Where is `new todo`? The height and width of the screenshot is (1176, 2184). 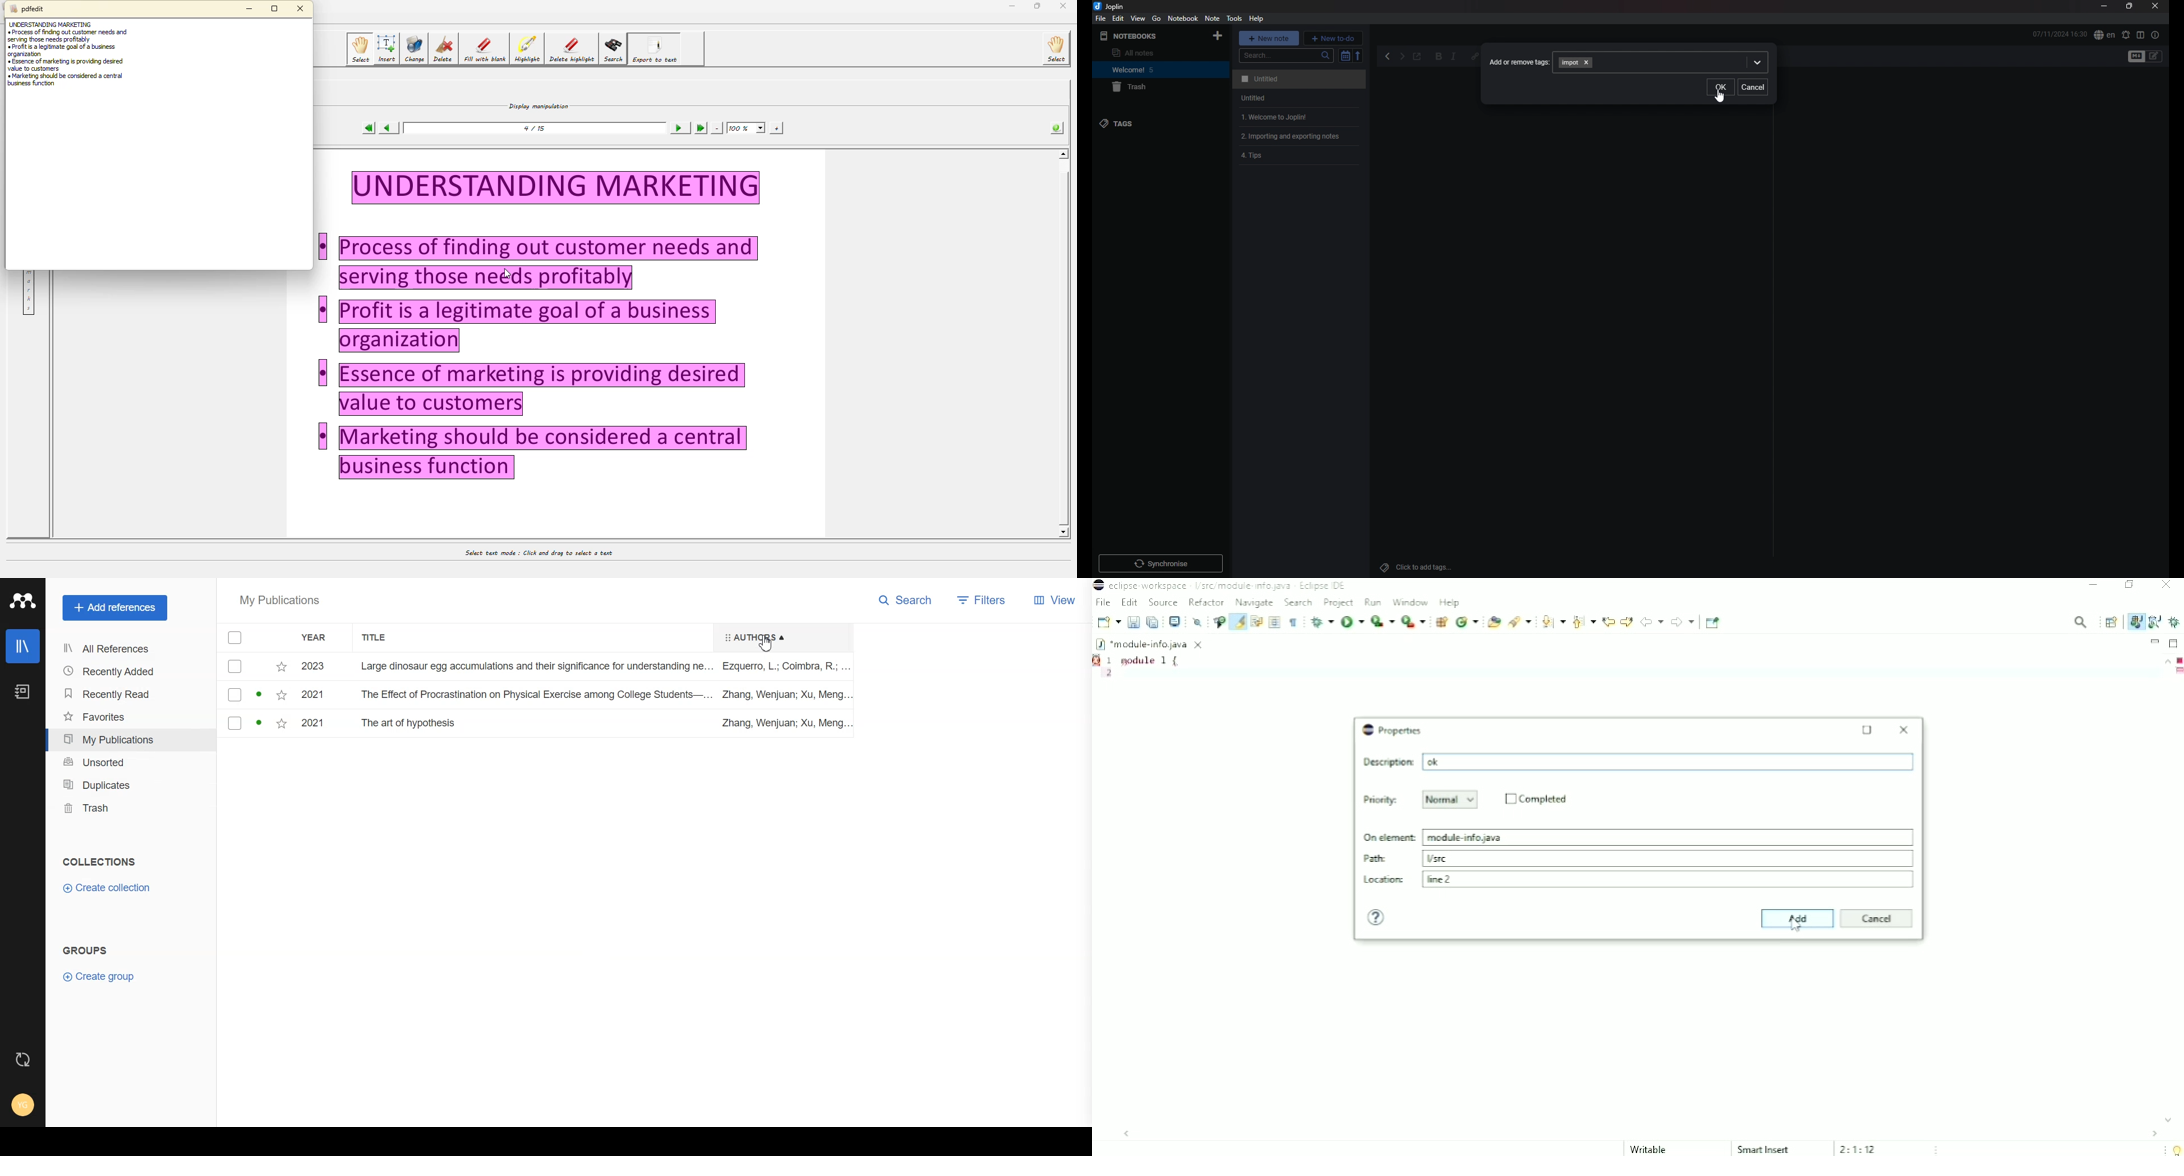
new todo is located at coordinates (1333, 38).